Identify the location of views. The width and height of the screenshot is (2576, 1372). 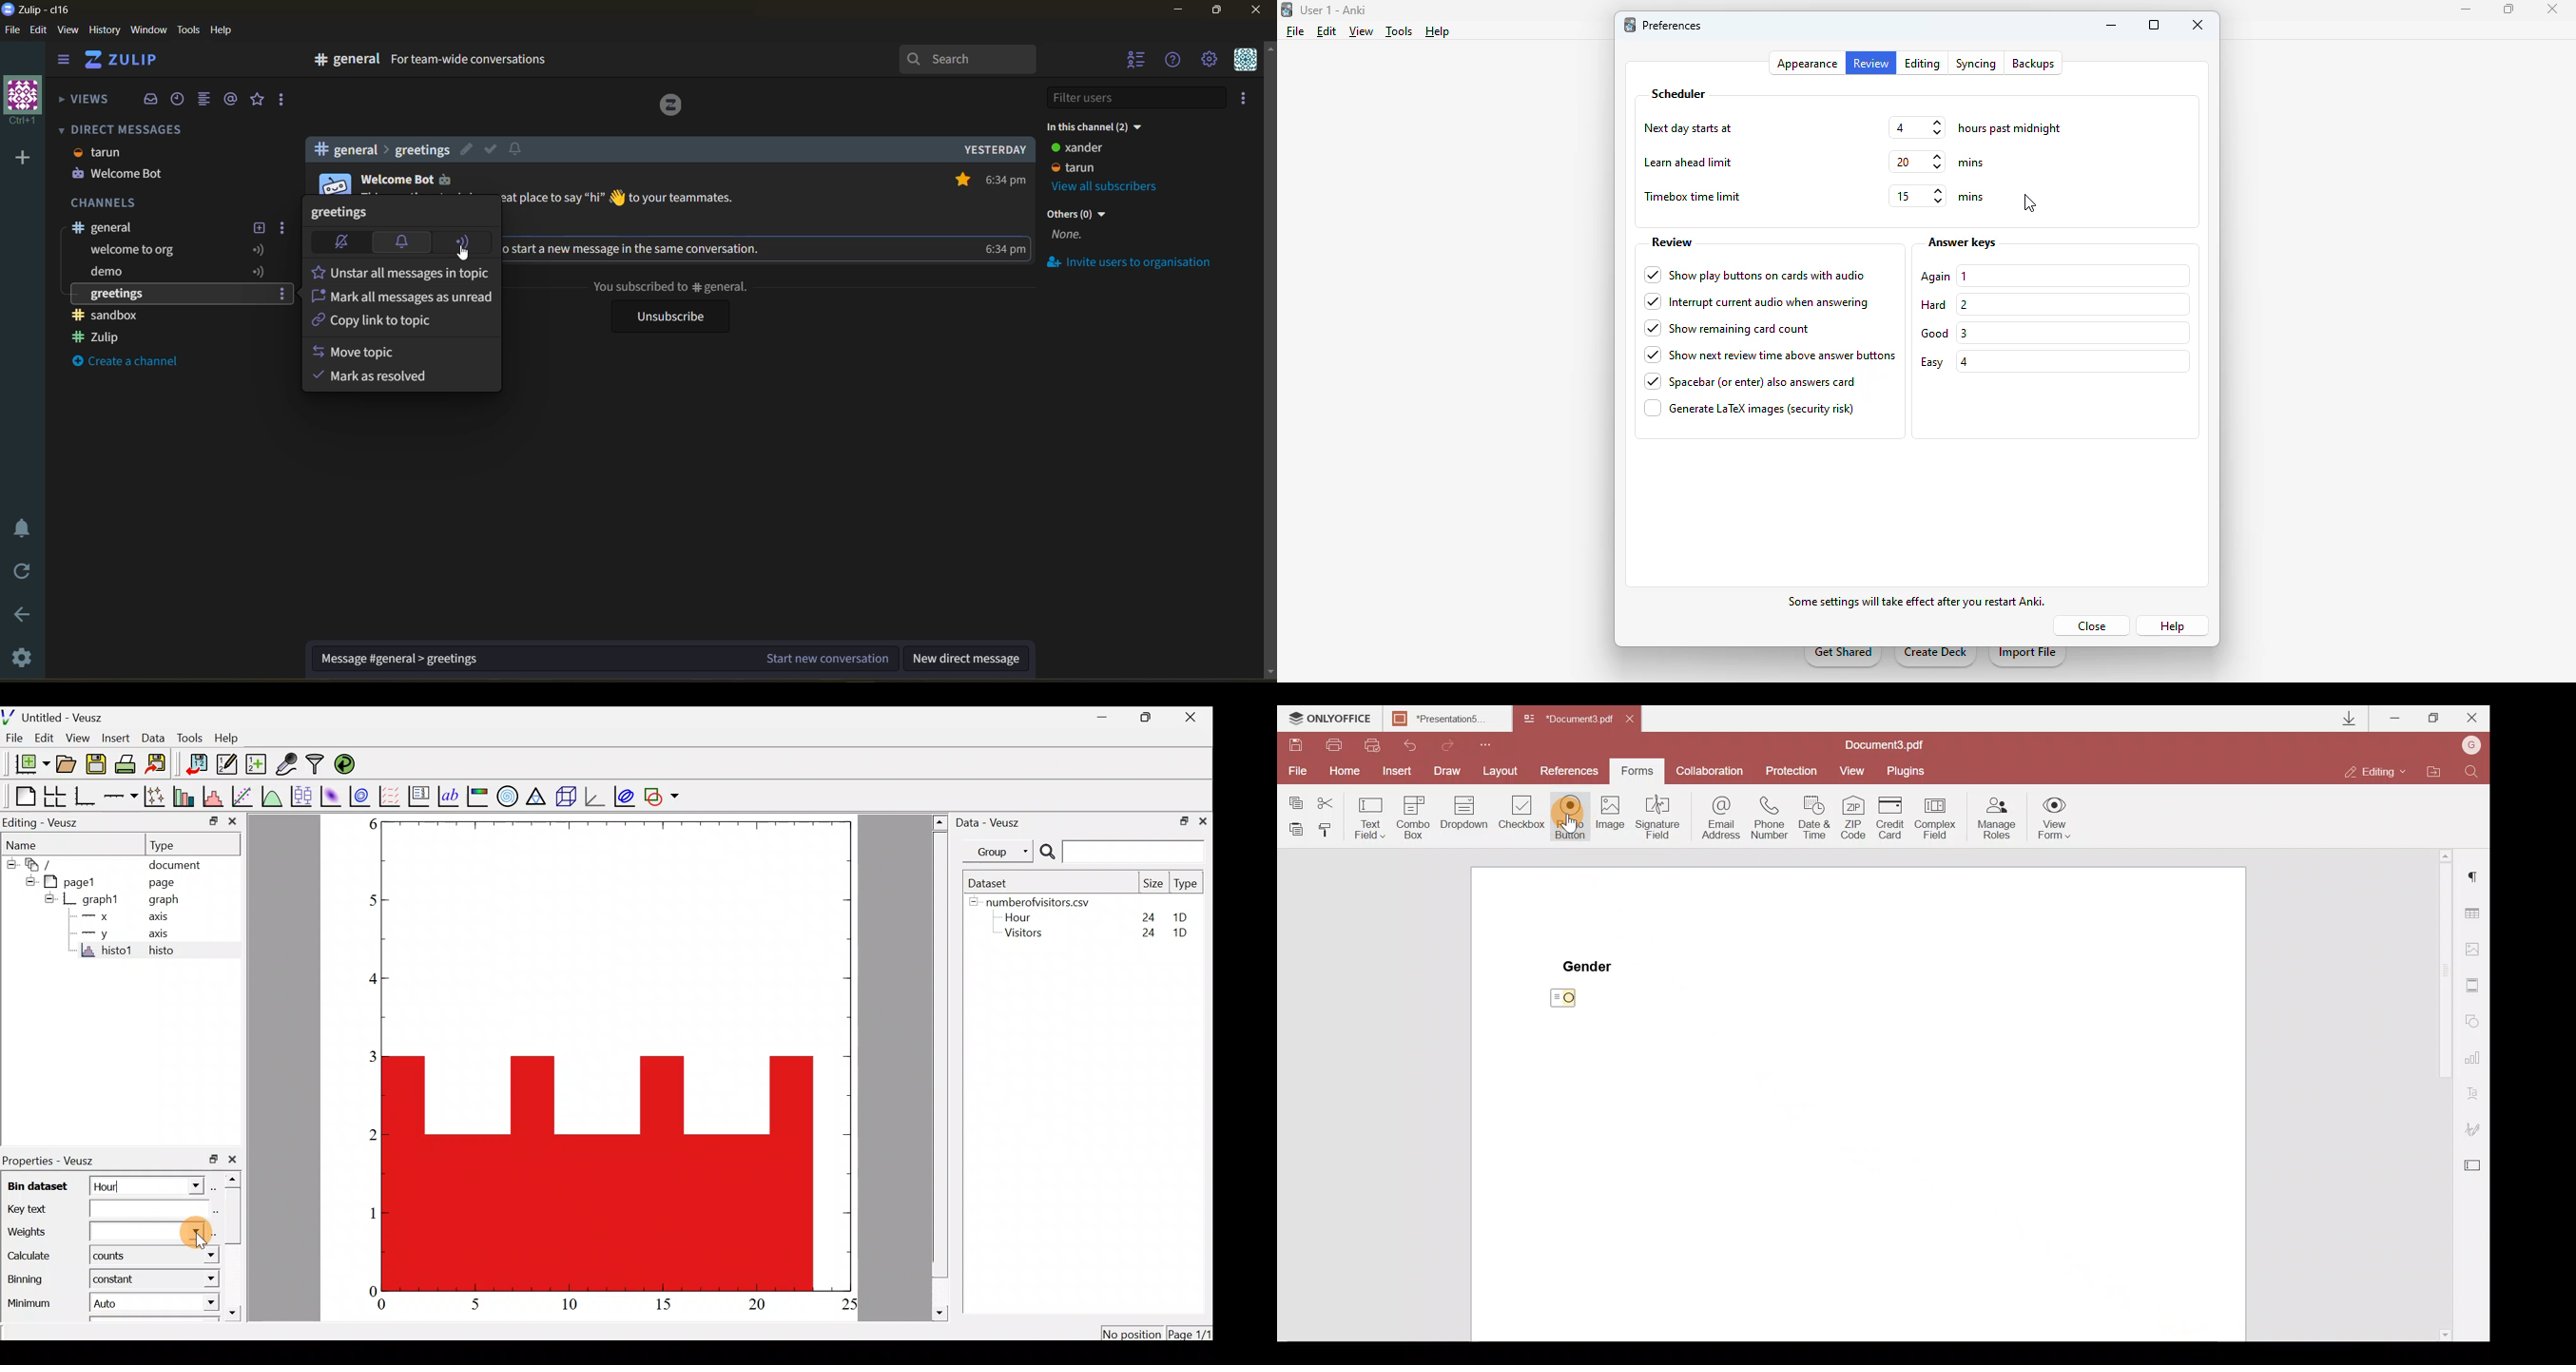
(83, 104).